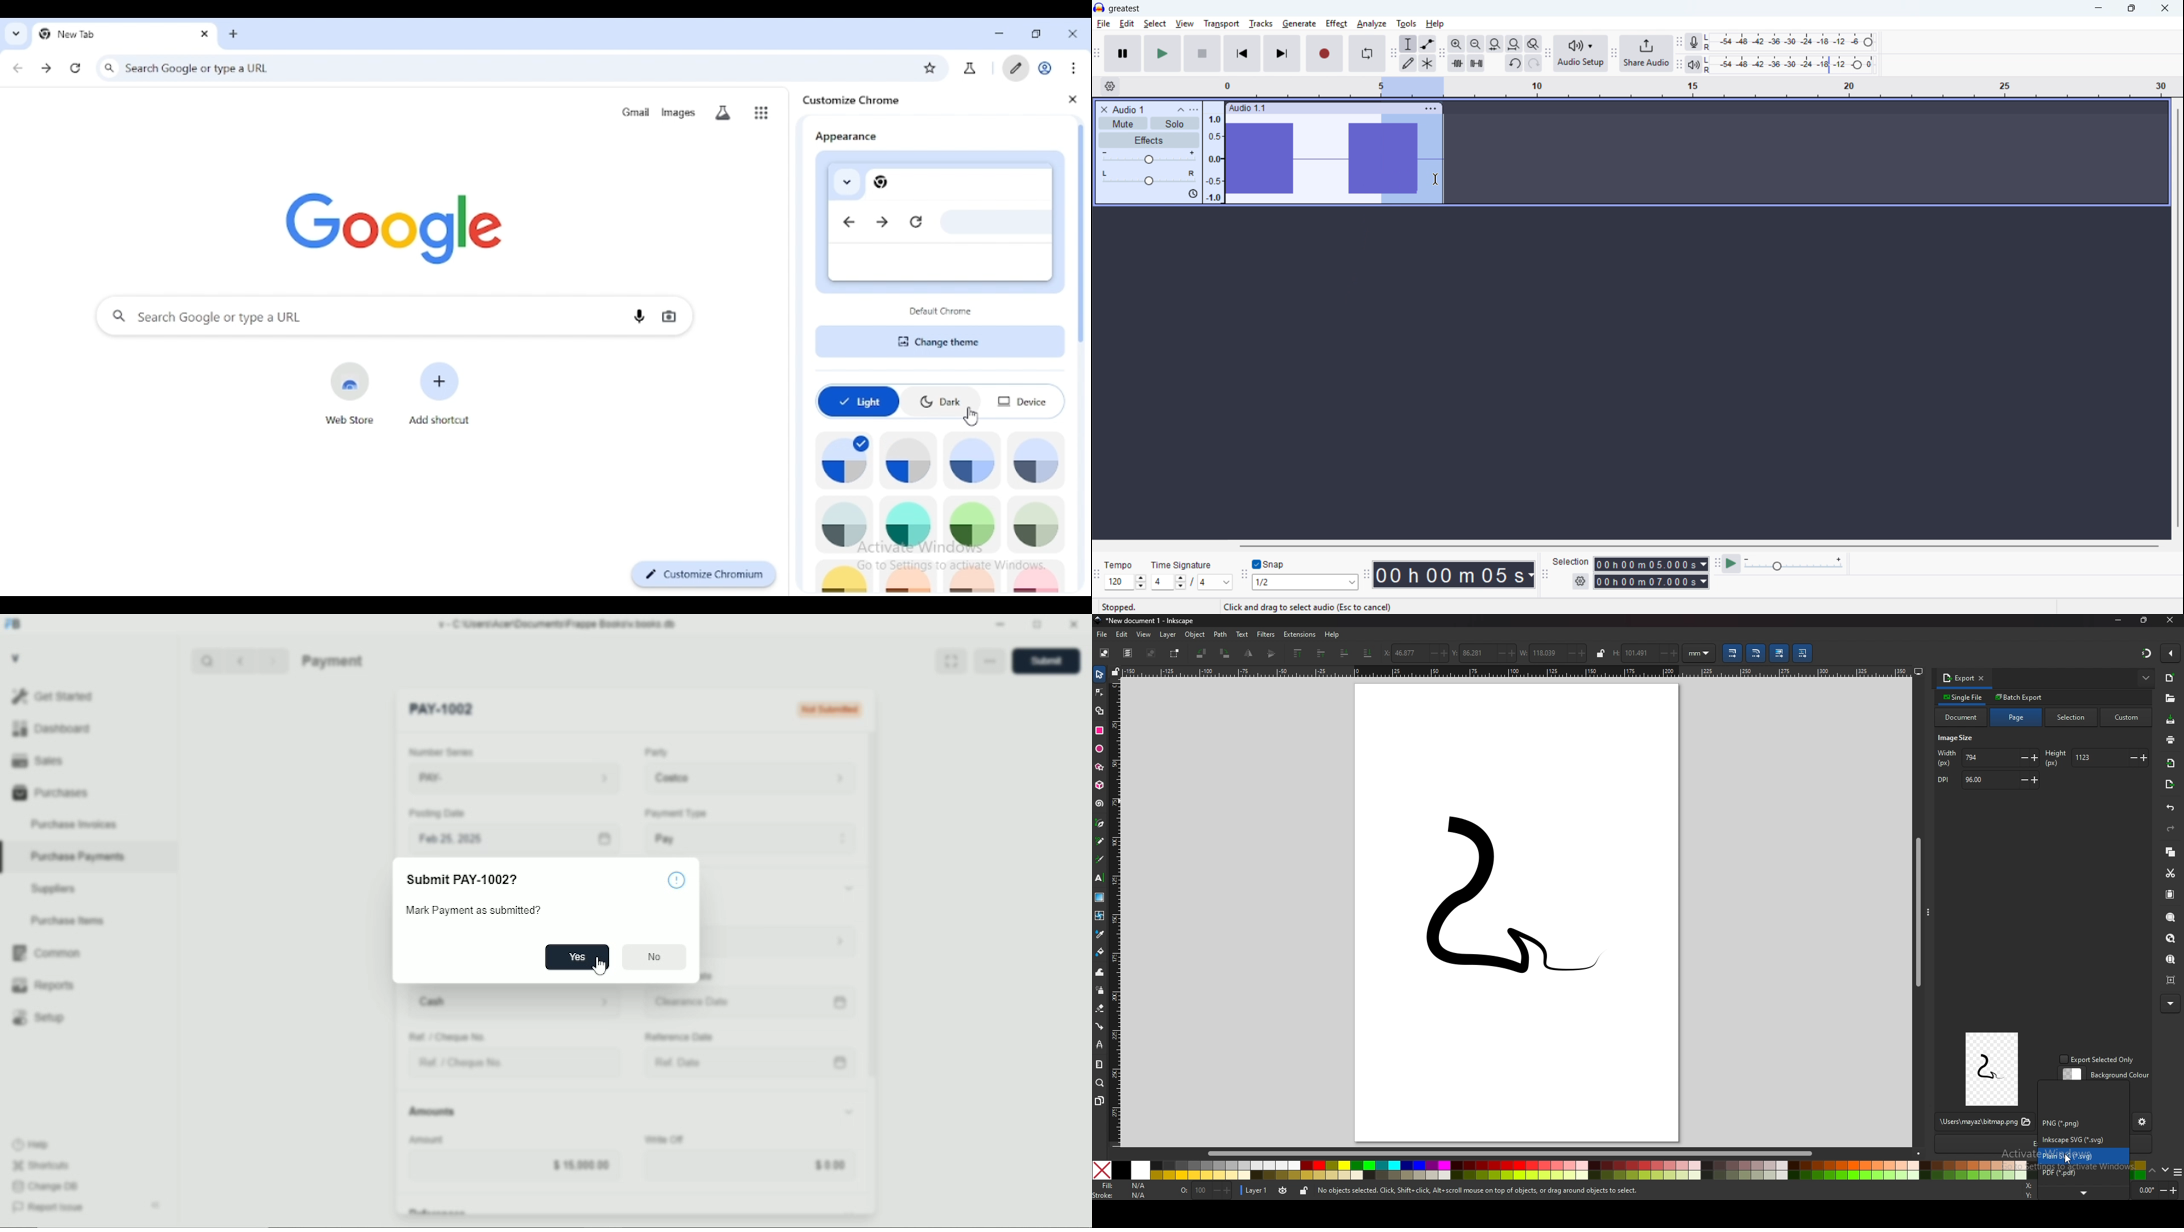  What do you see at coordinates (1105, 109) in the screenshot?
I see `Remove track ` at bounding box center [1105, 109].